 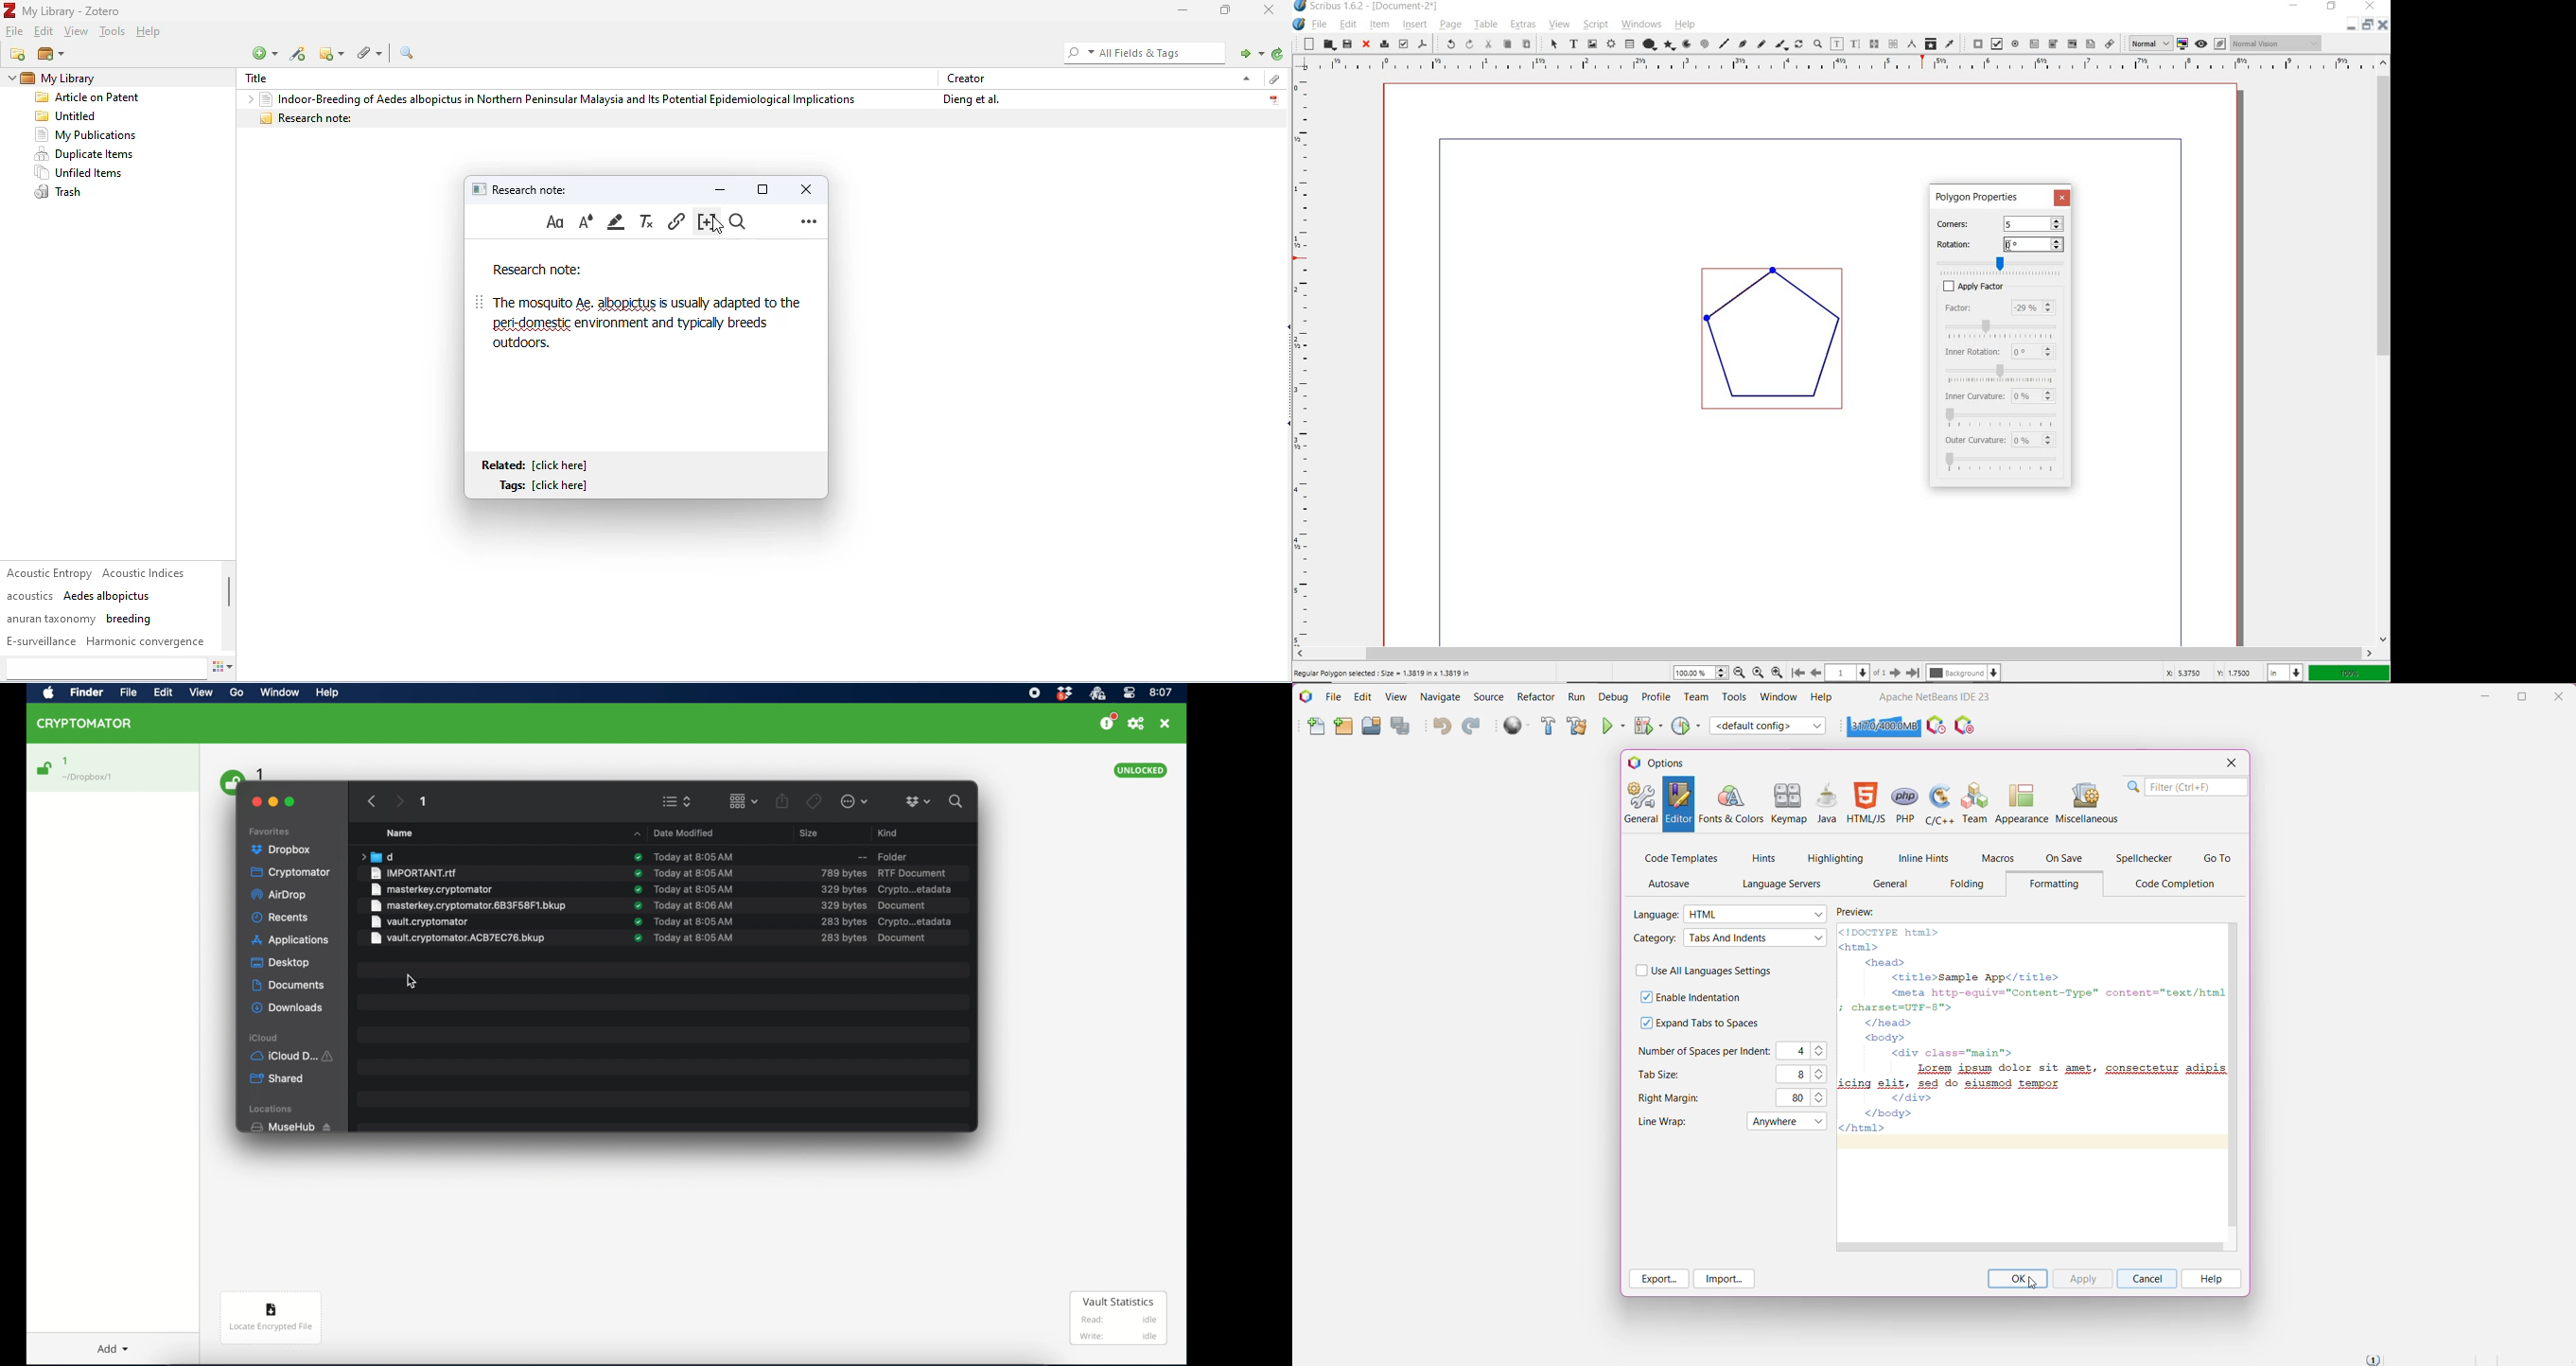 I want to click on minimize, so click(x=721, y=188).